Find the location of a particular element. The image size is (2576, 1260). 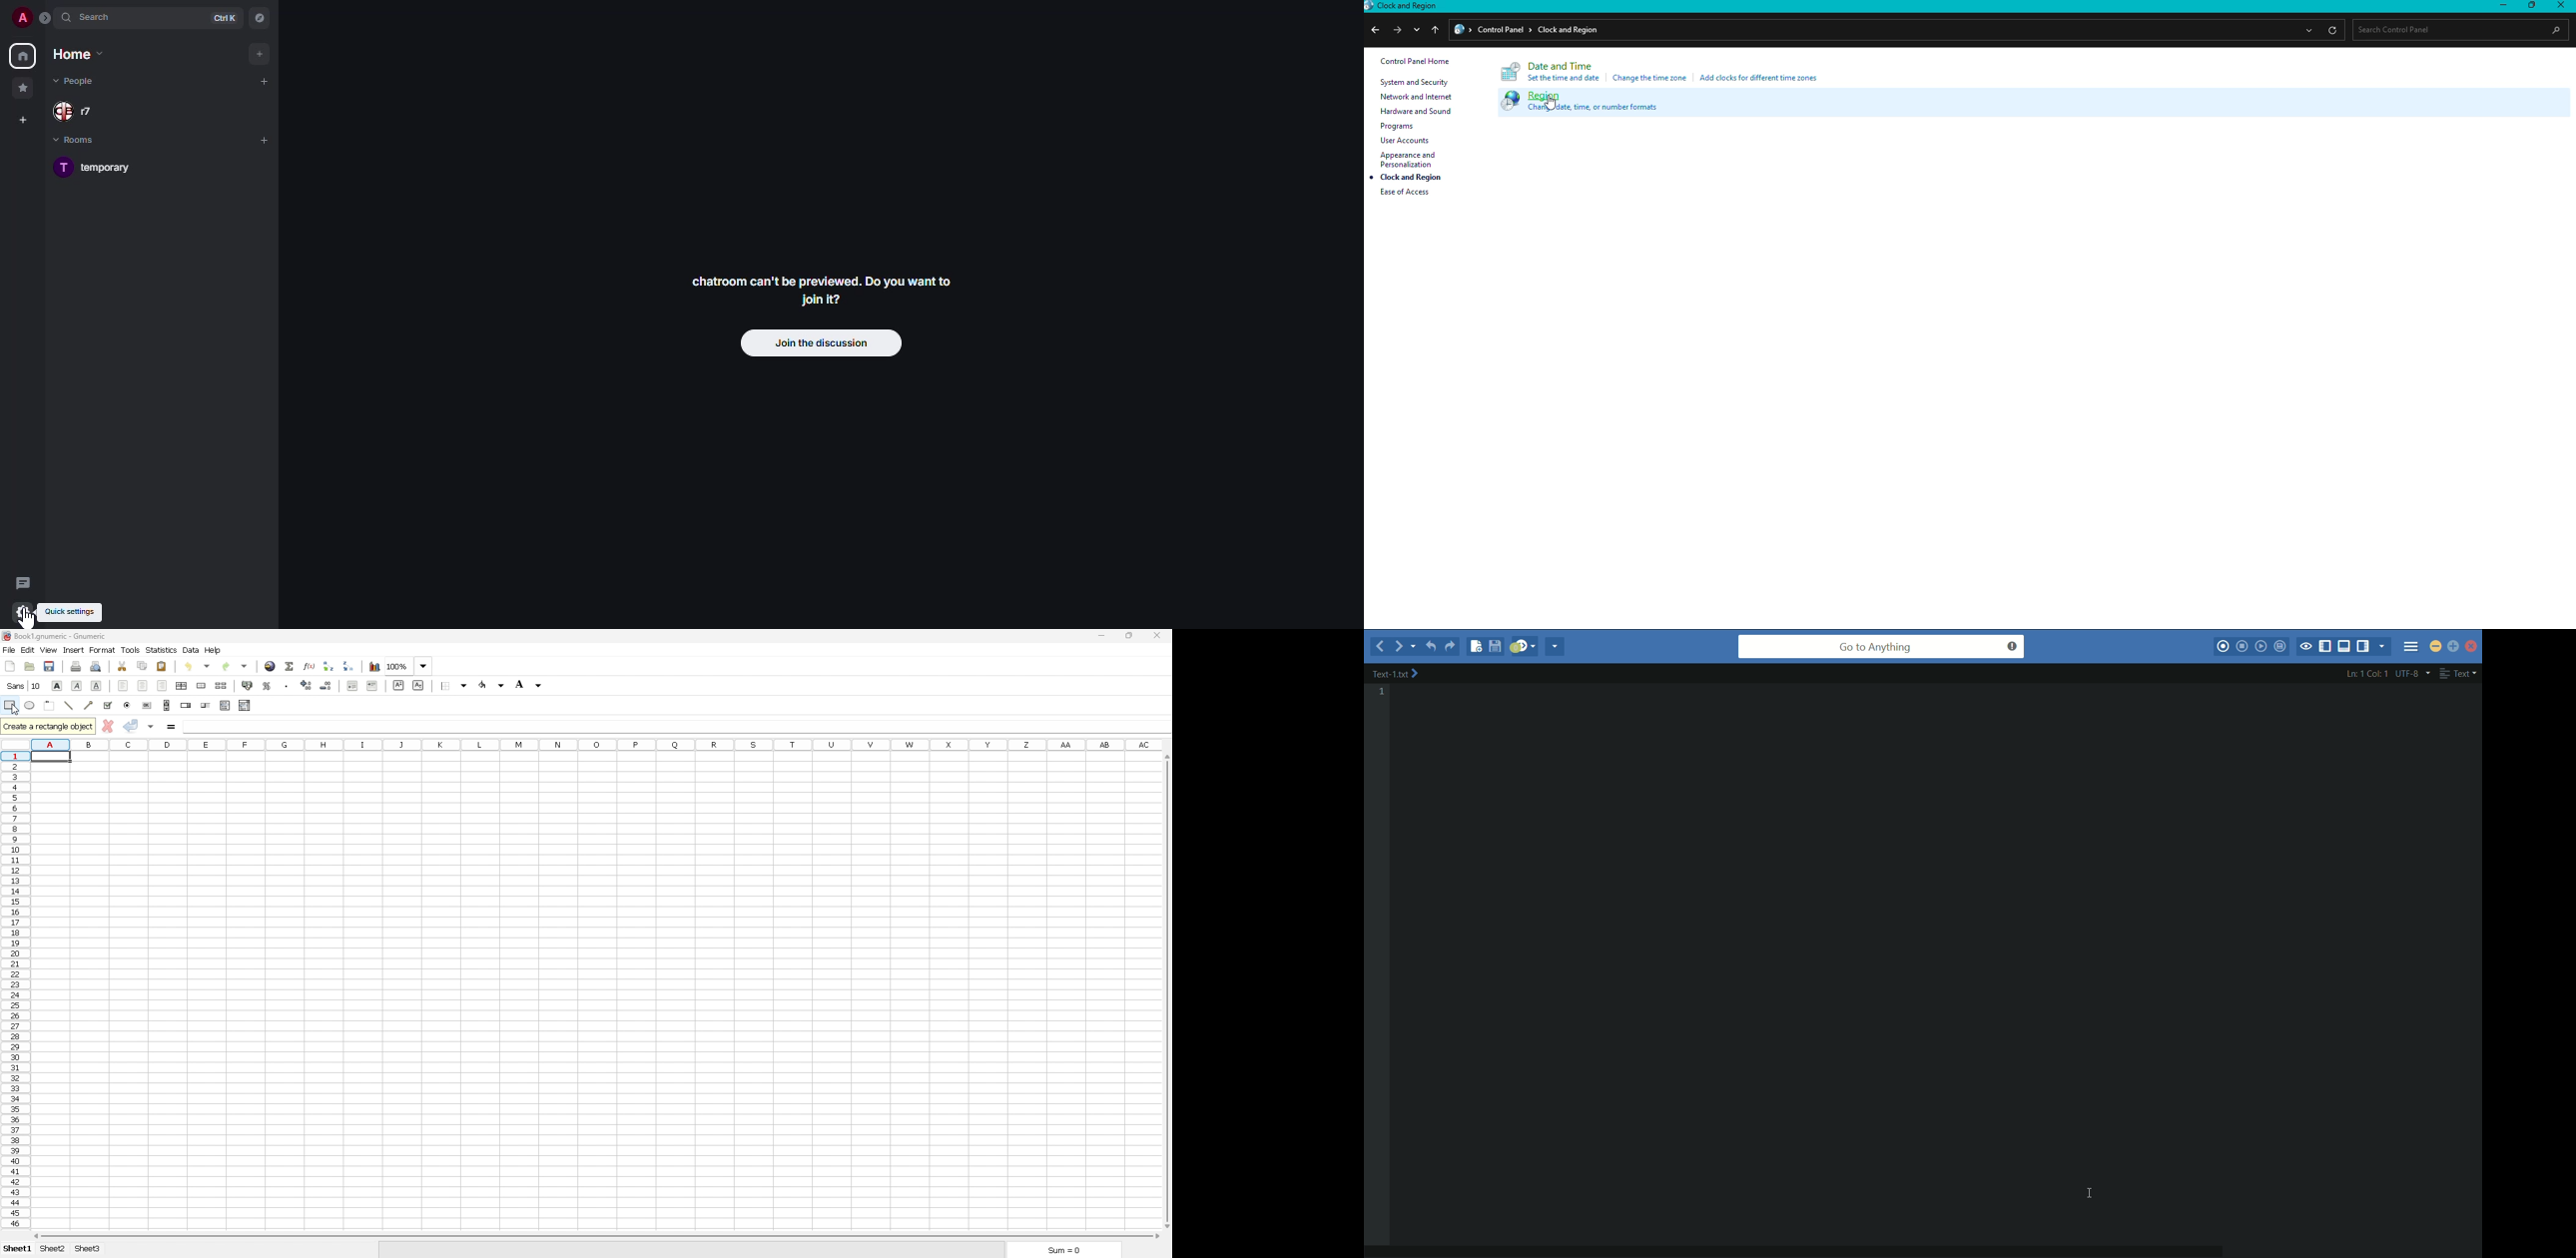

cancel changes is located at coordinates (108, 725).